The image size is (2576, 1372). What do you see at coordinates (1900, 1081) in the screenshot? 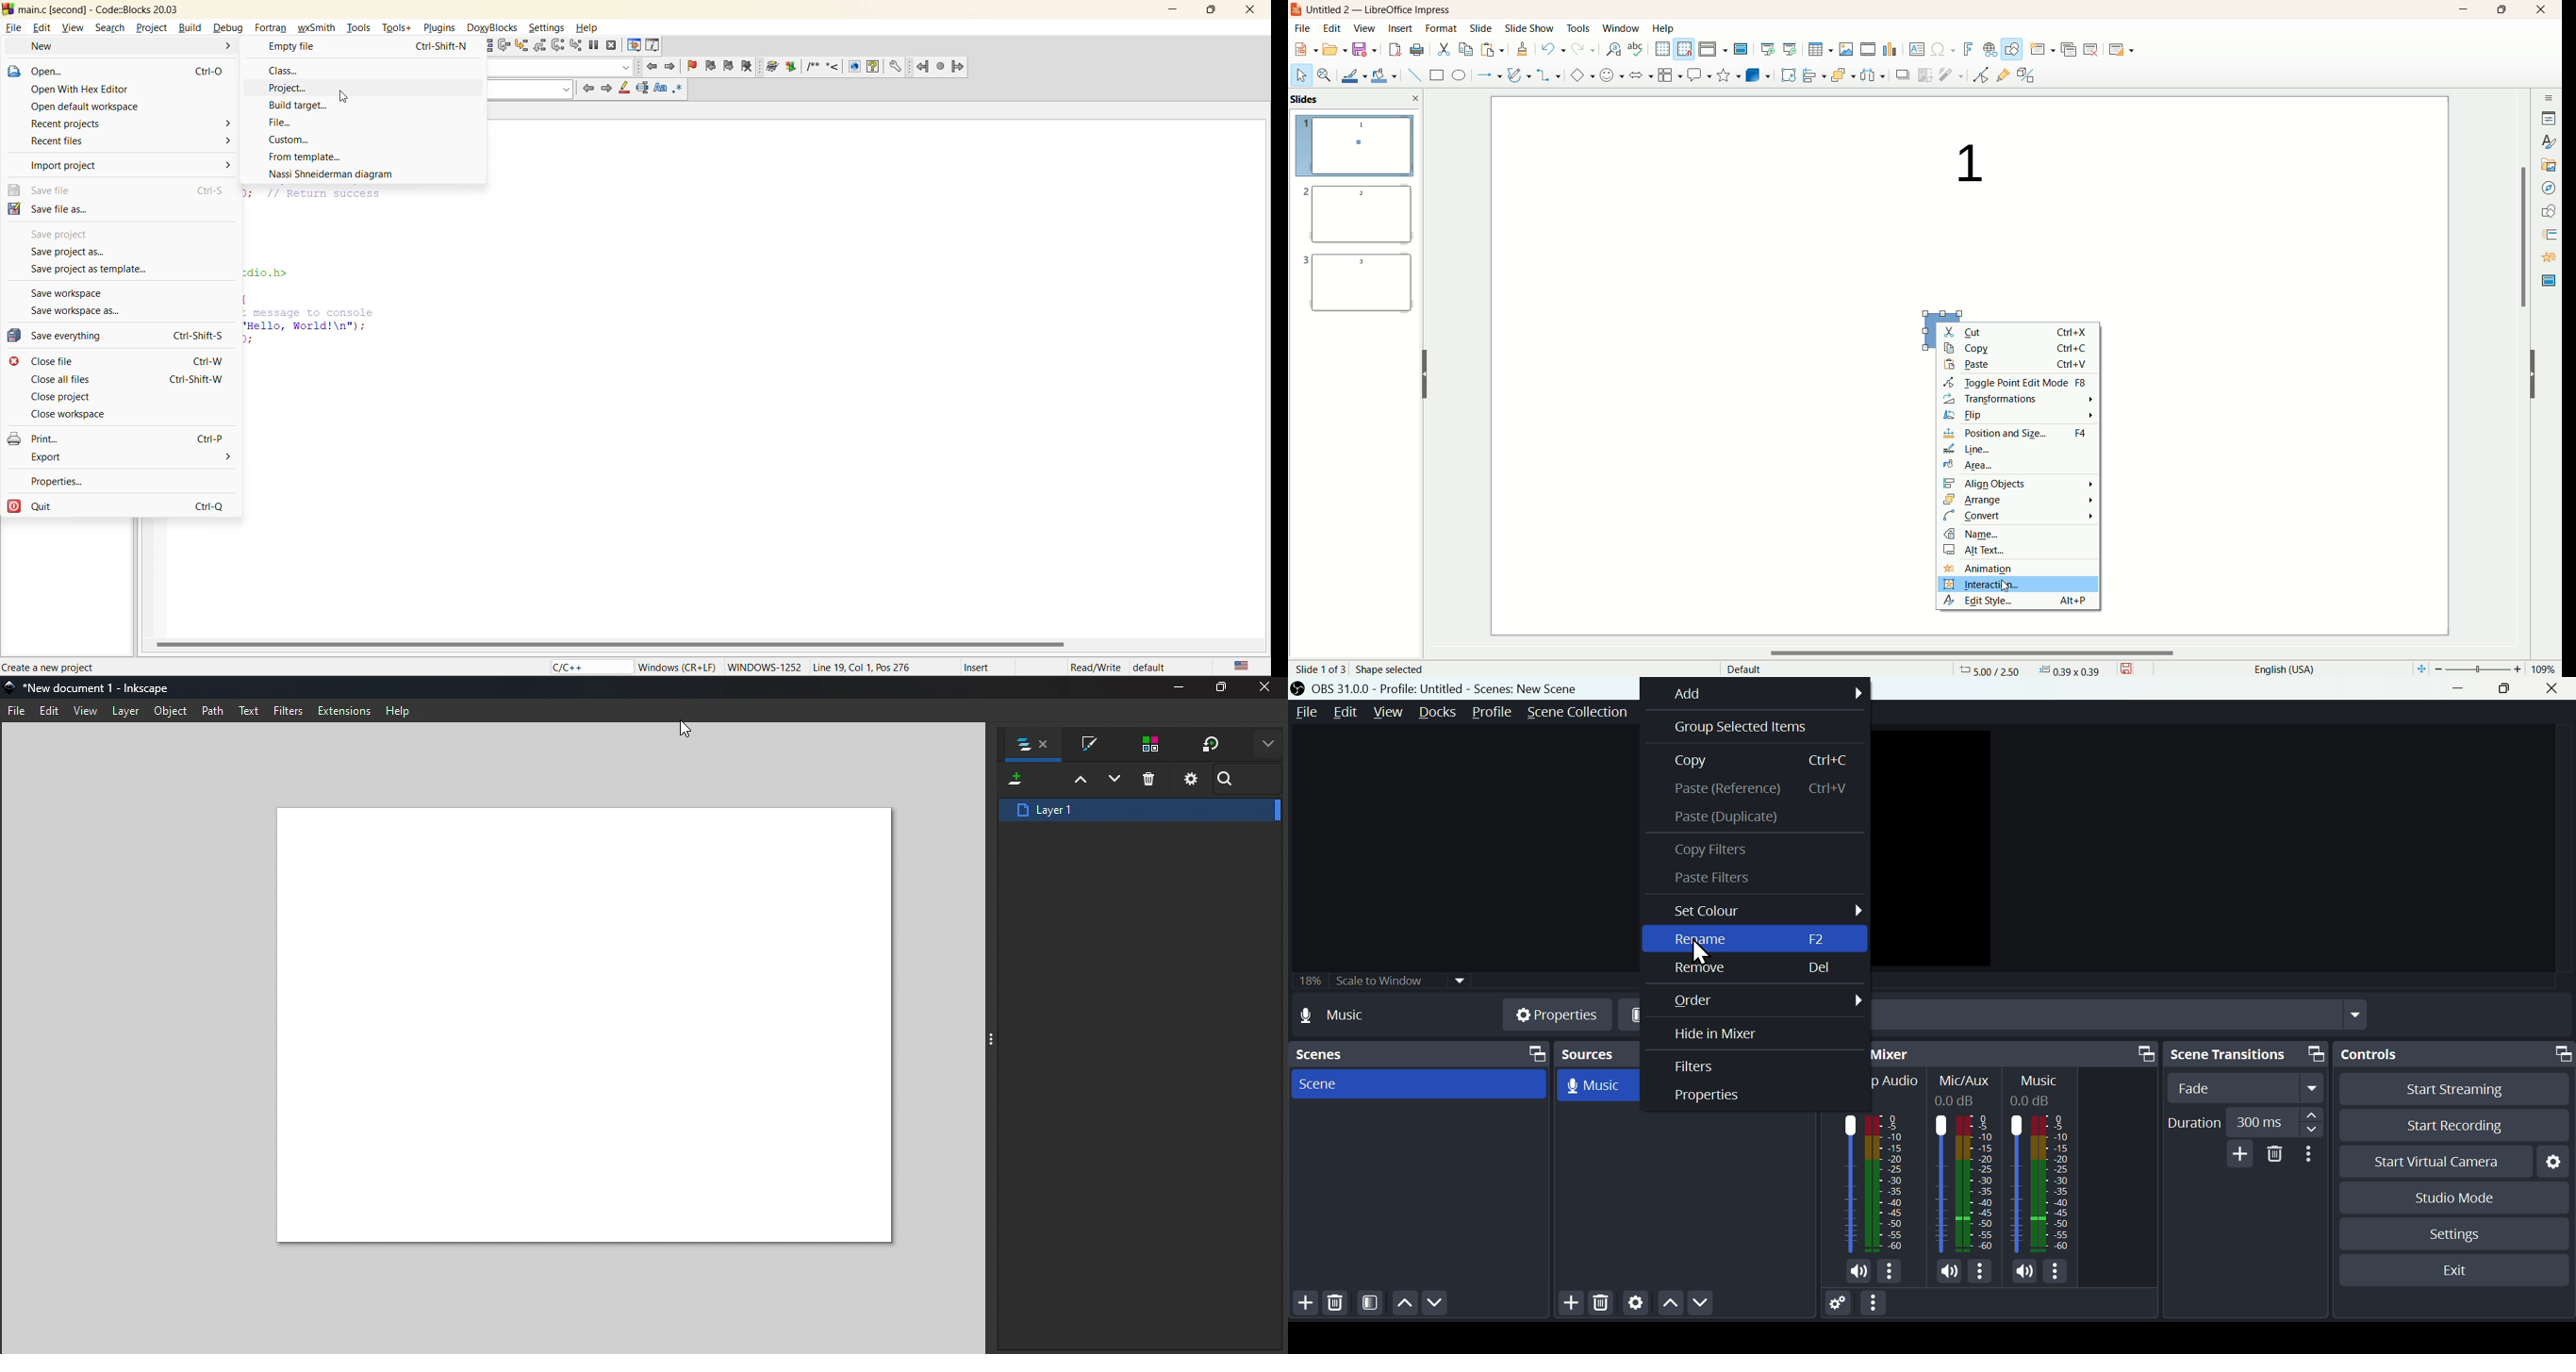
I see `` at bounding box center [1900, 1081].